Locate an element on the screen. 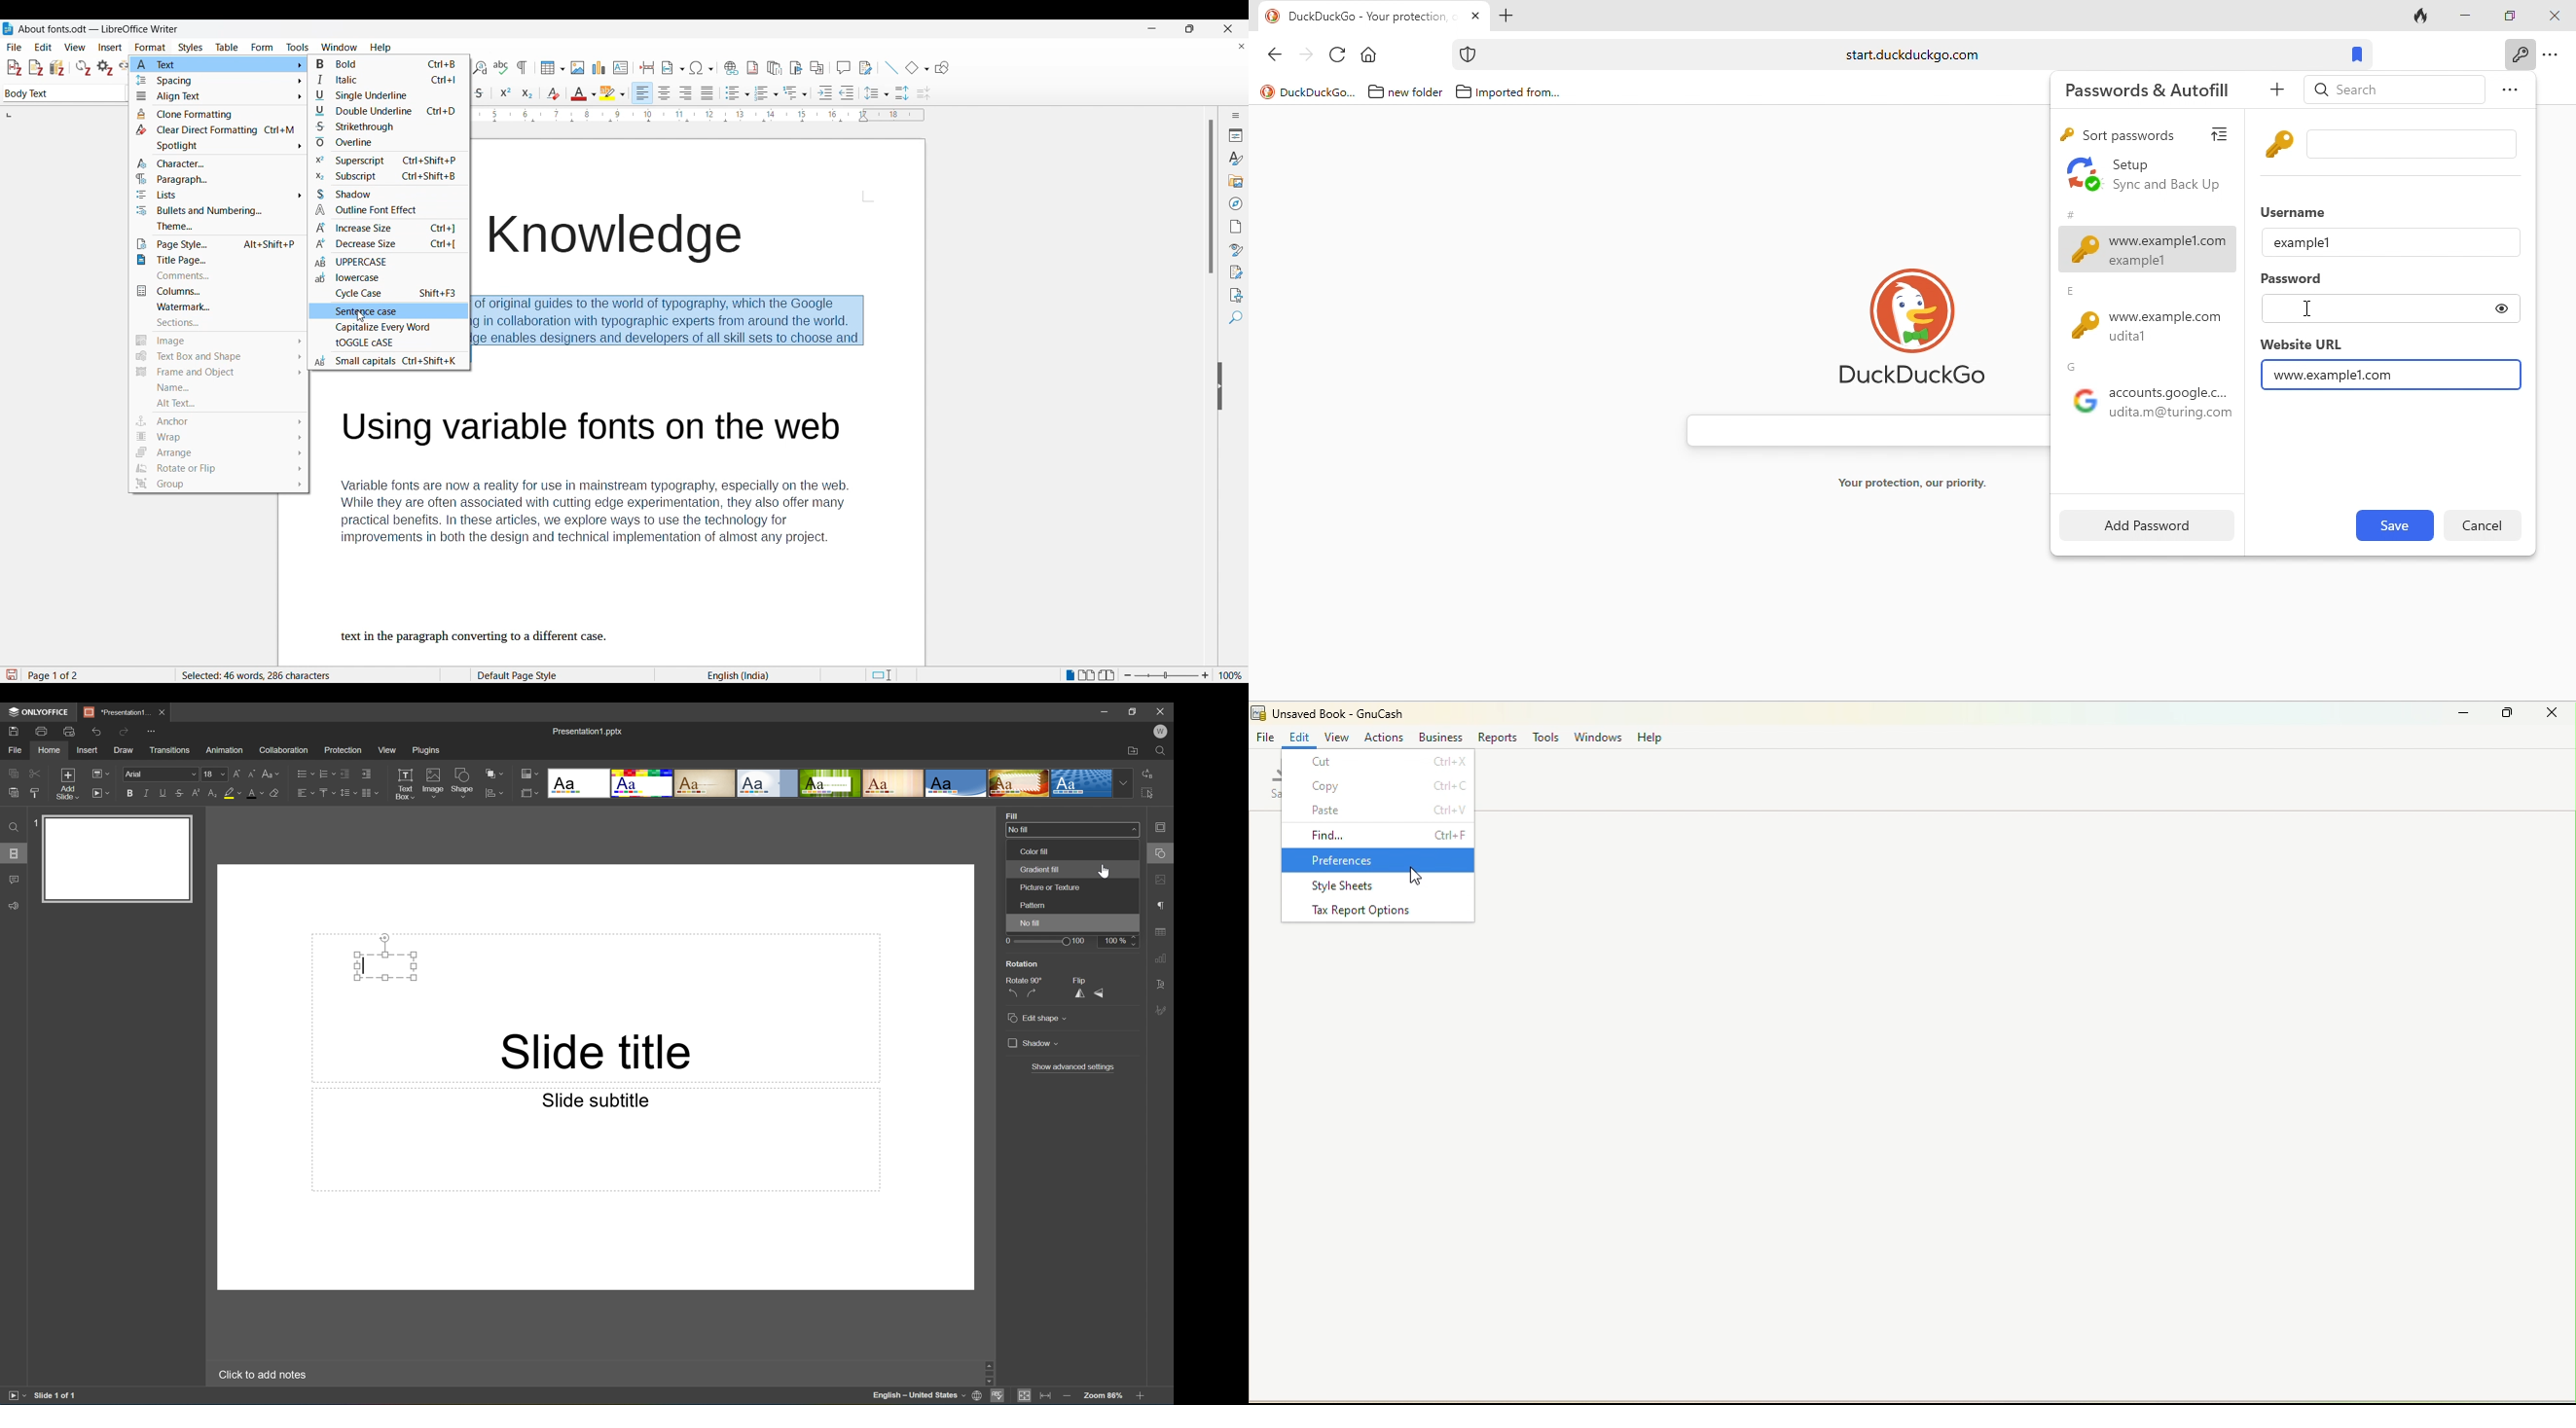 Image resolution: width=2576 pixels, height=1428 pixels. # is located at coordinates (2070, 212).